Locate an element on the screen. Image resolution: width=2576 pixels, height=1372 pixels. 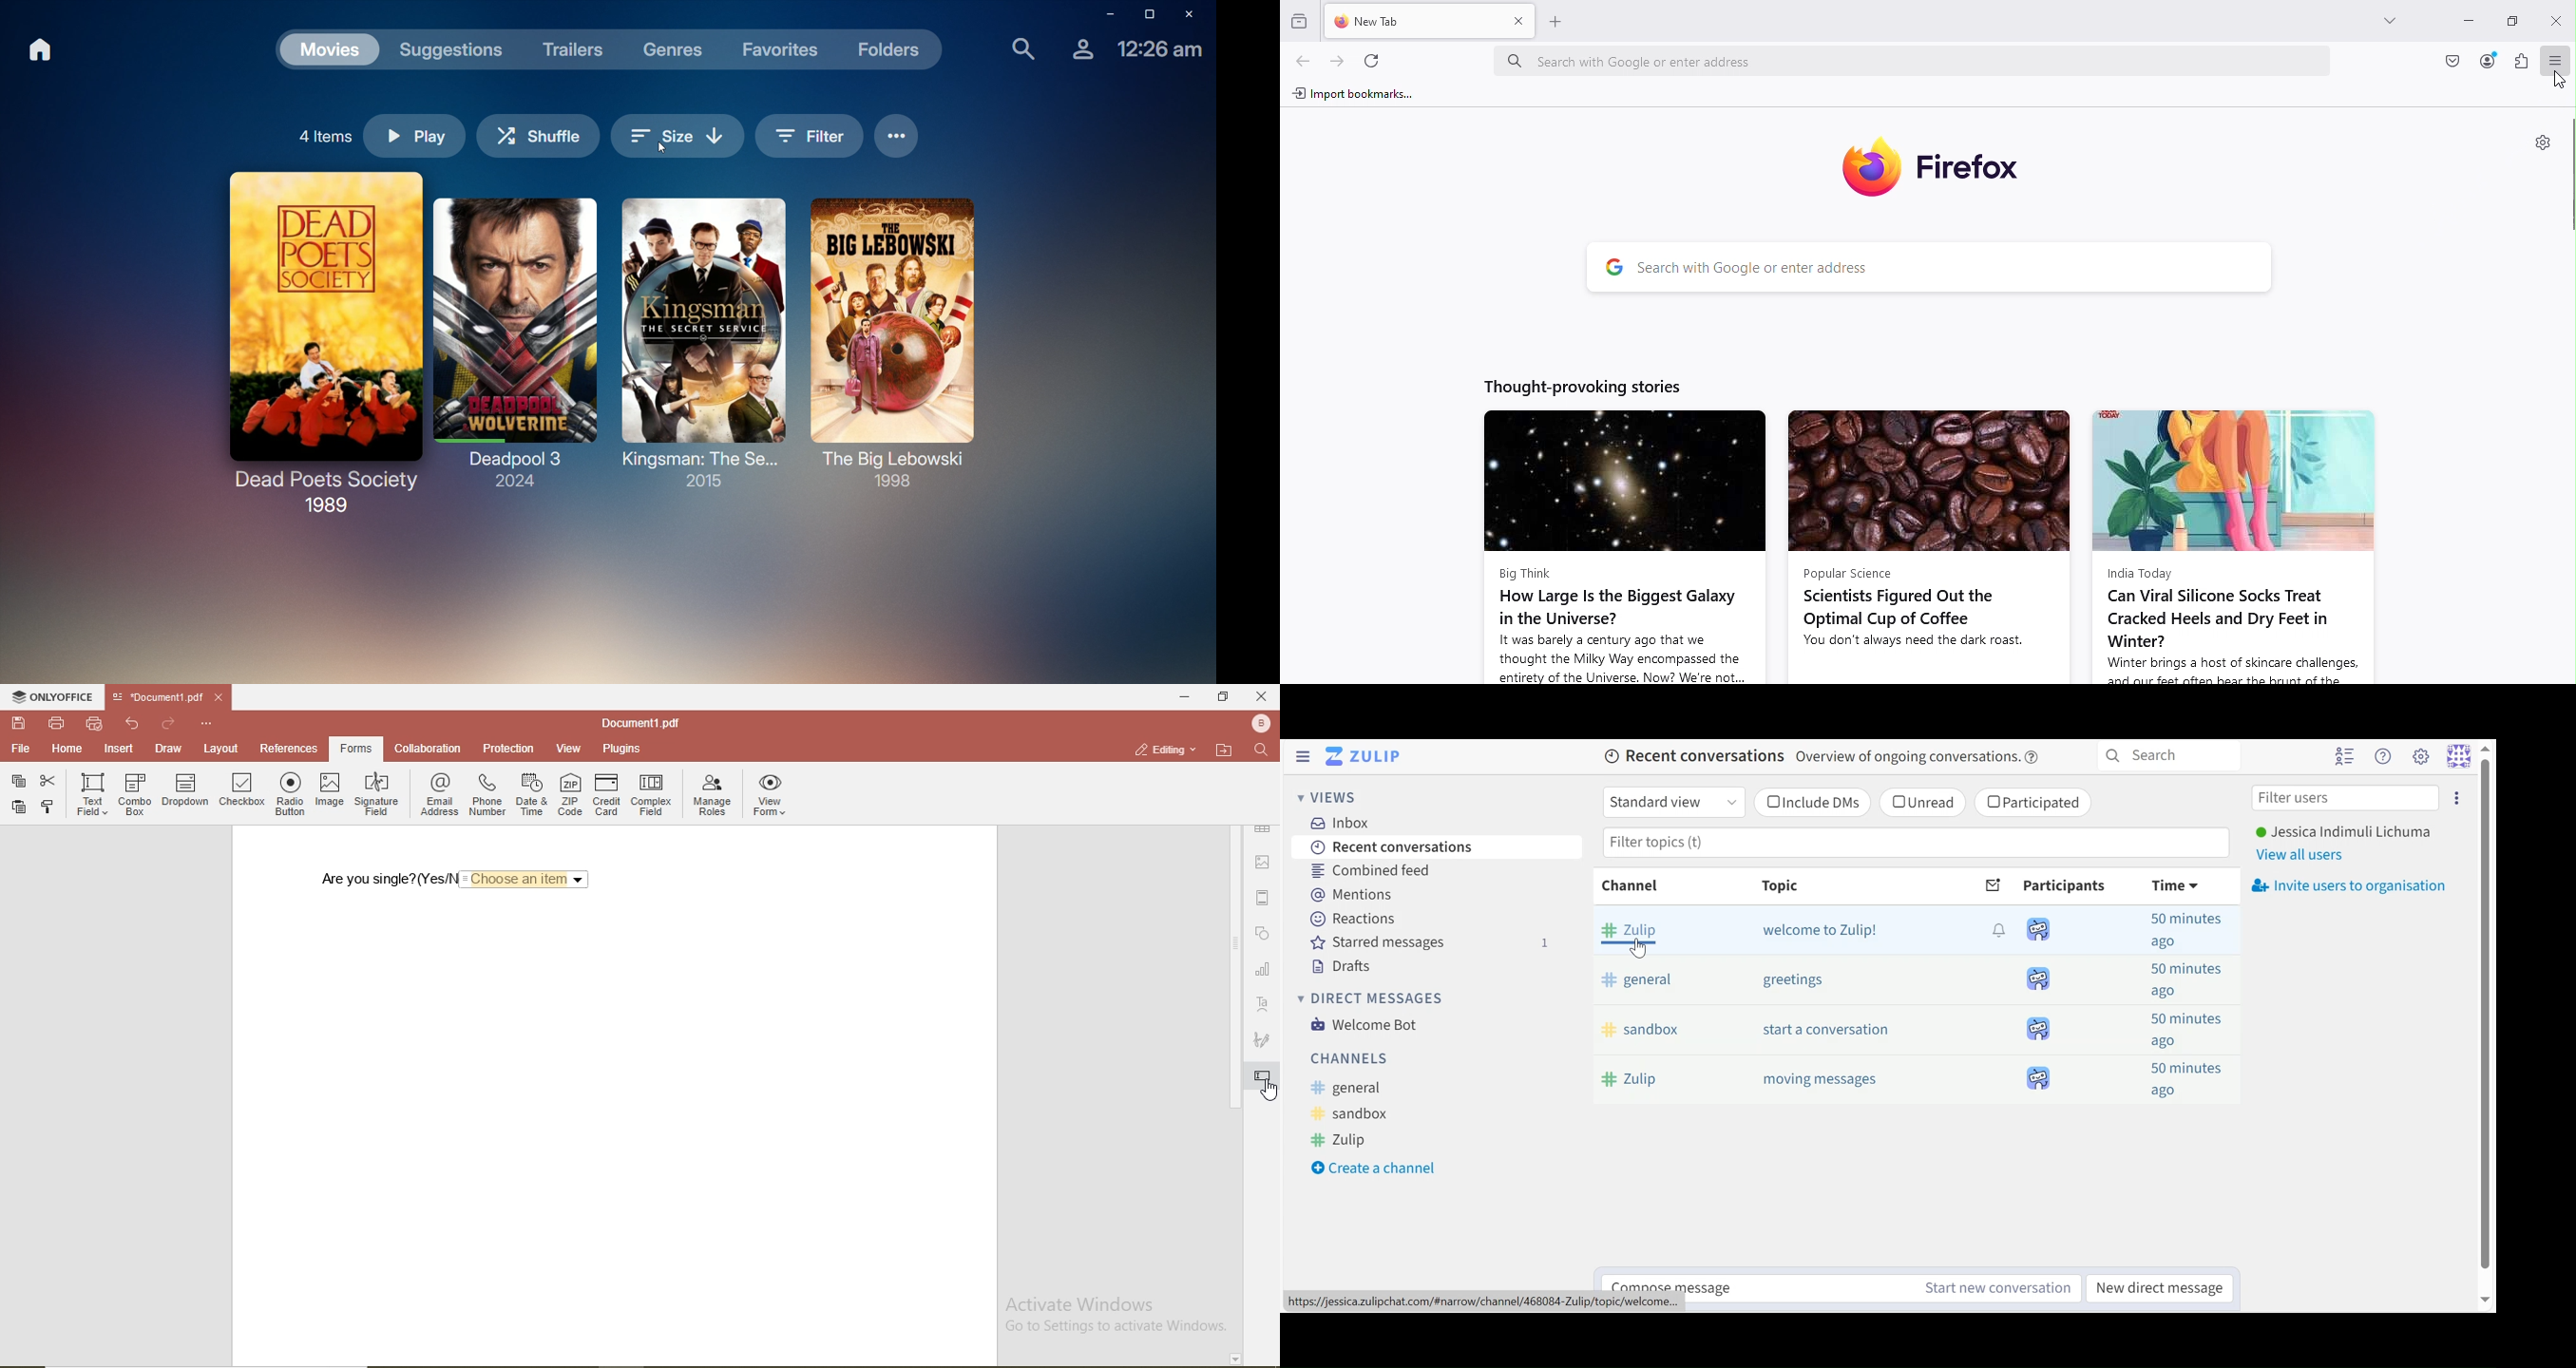
margin is located at coordinates (1263, 895).